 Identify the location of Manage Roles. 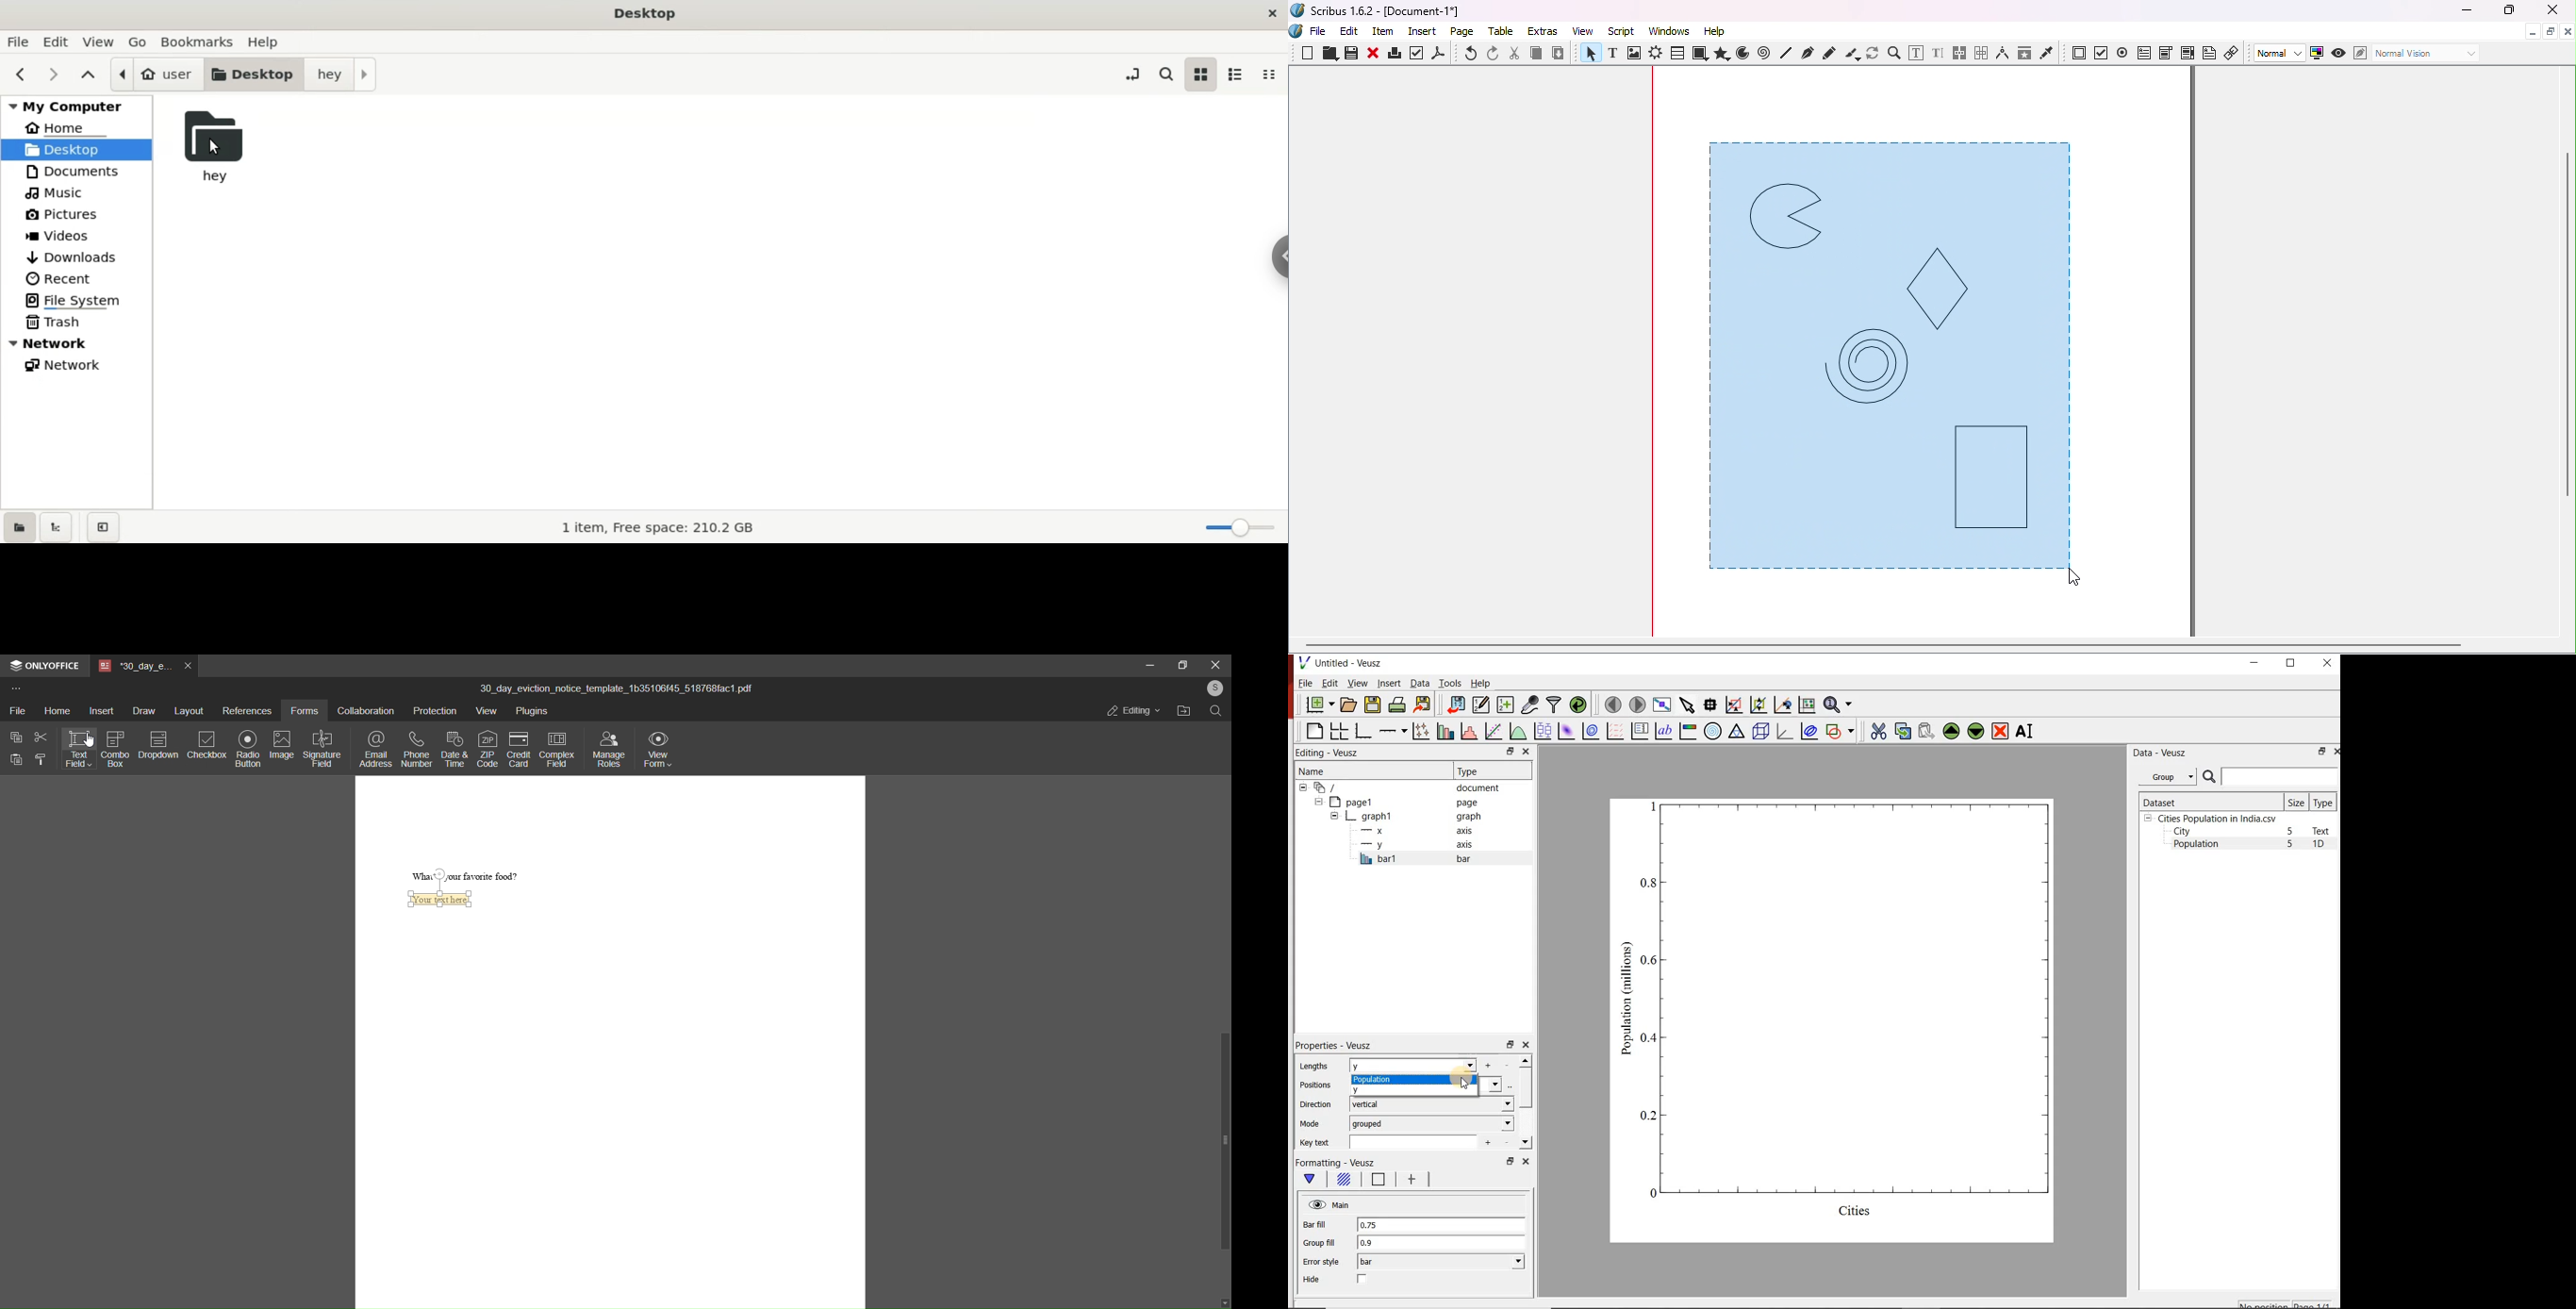
(611, 749).